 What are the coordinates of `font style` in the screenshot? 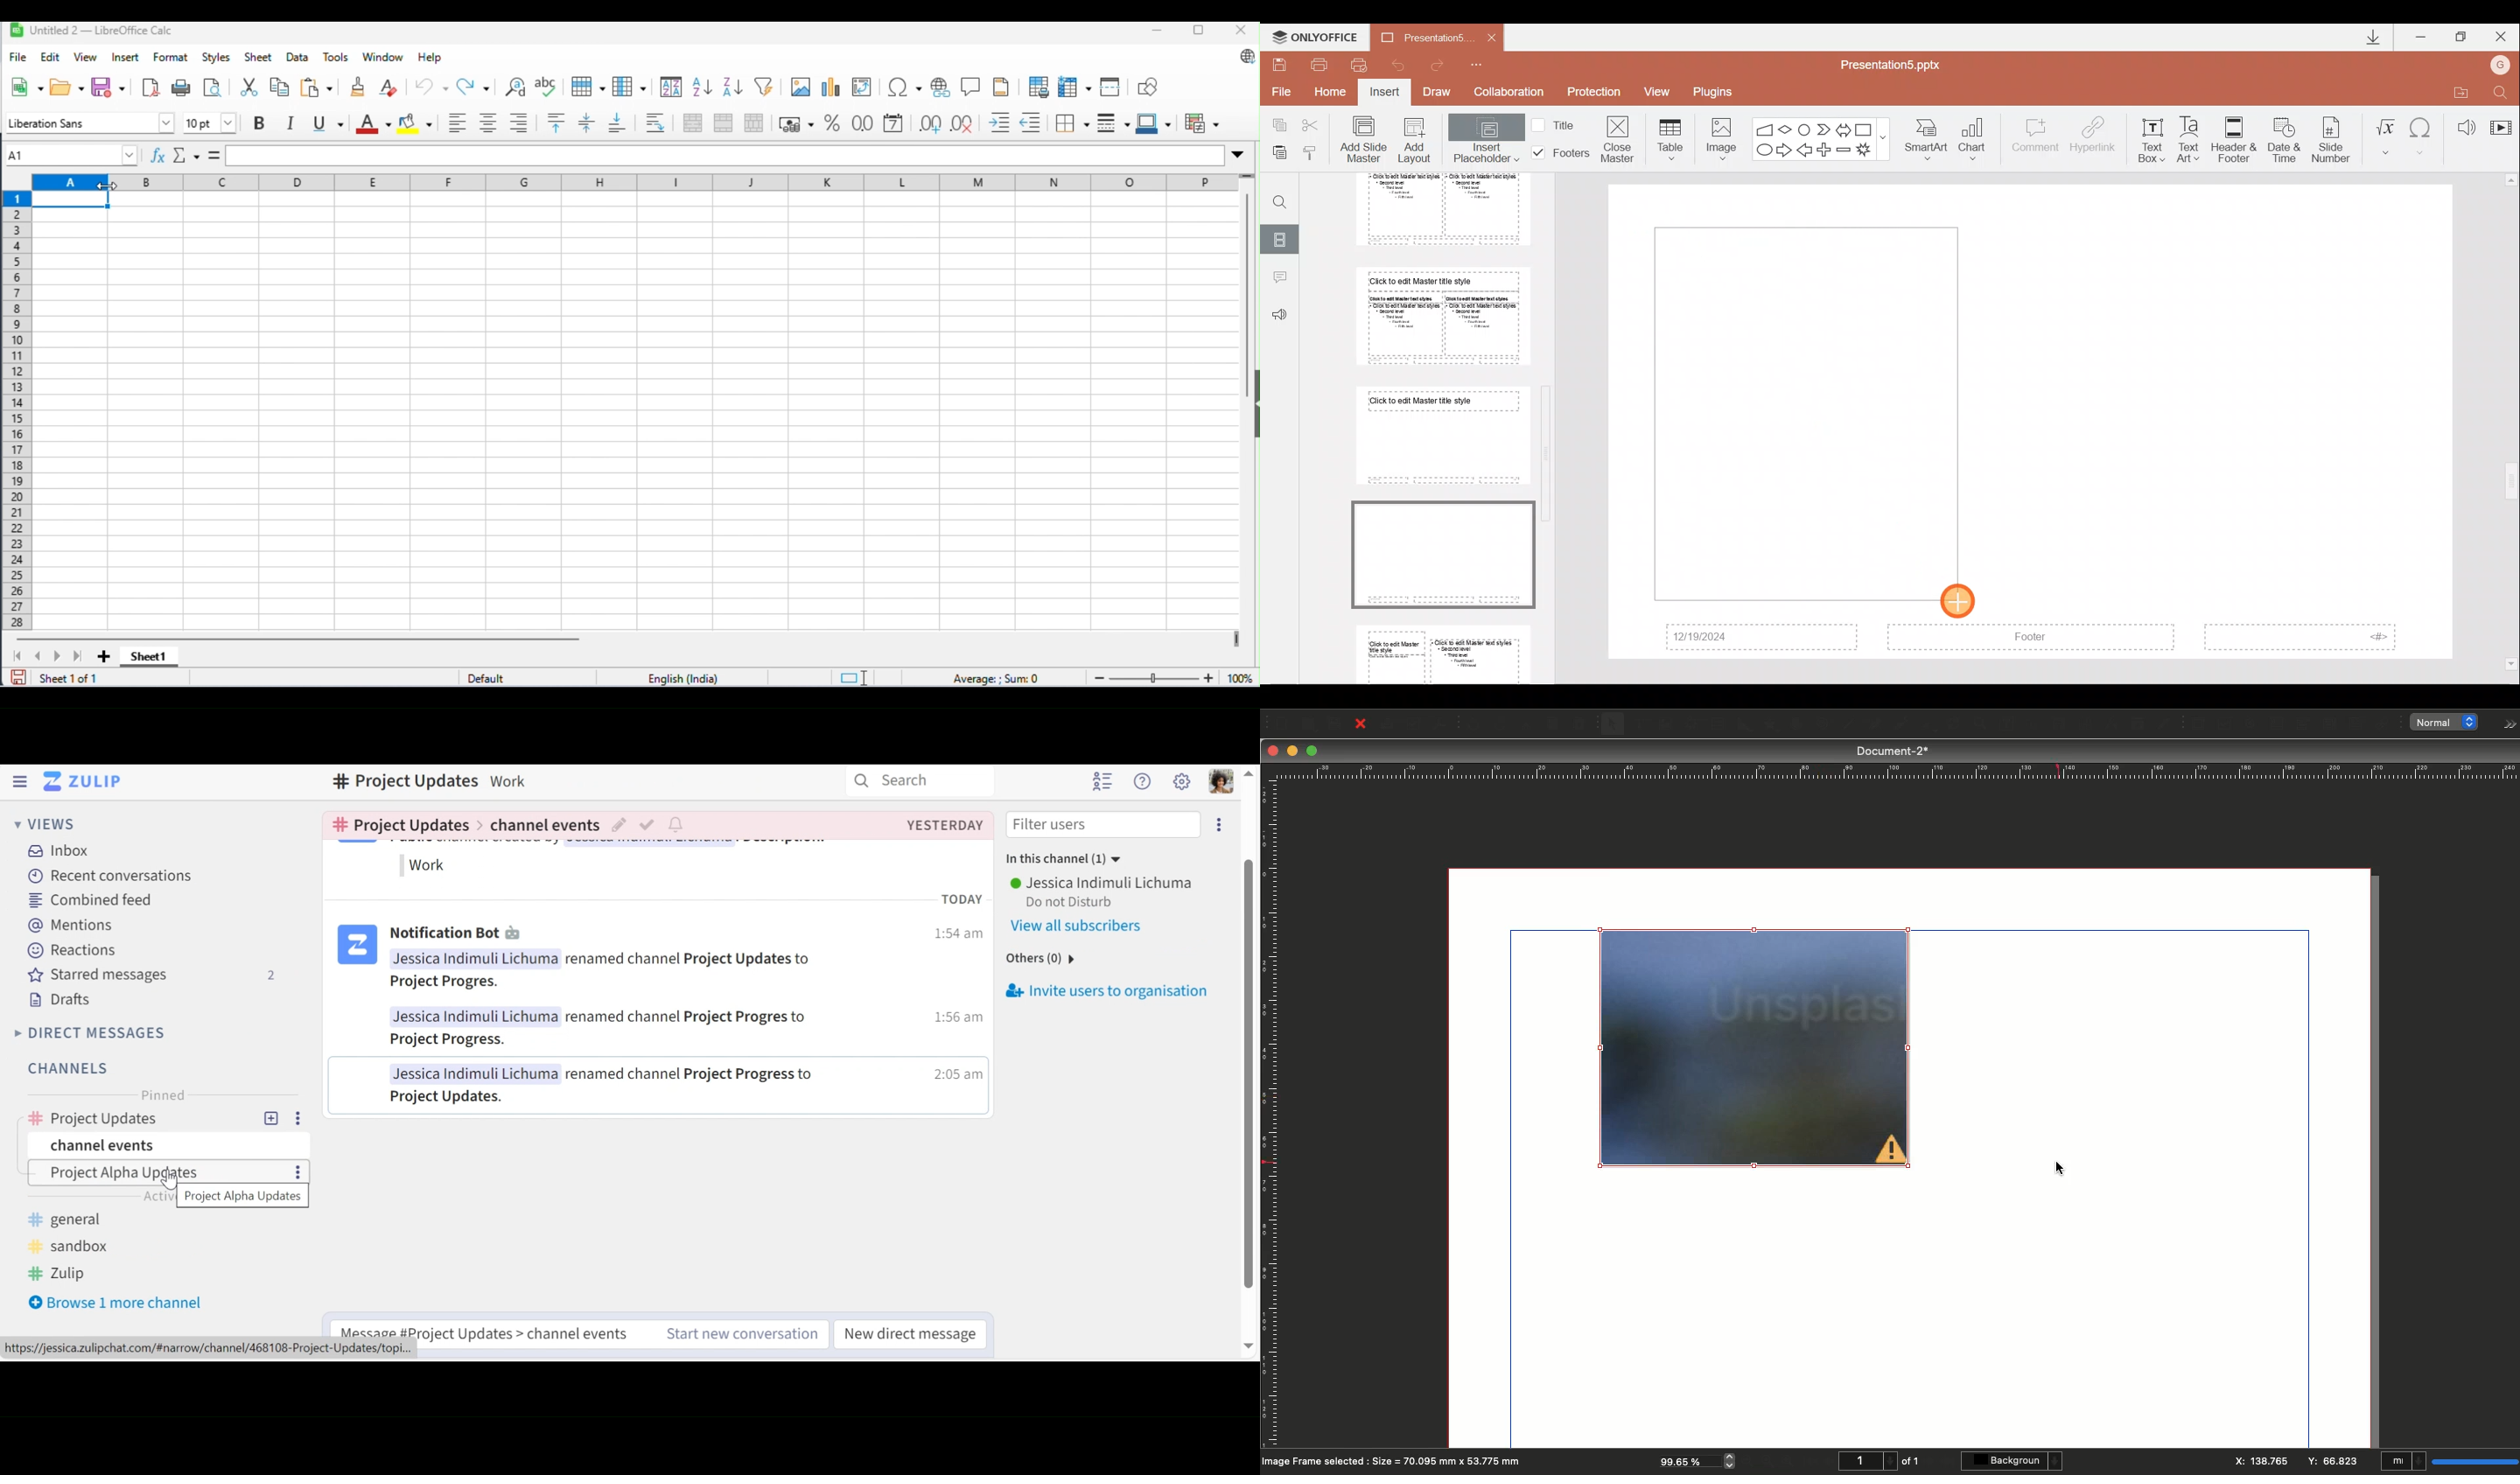 It's located at (87, 123).